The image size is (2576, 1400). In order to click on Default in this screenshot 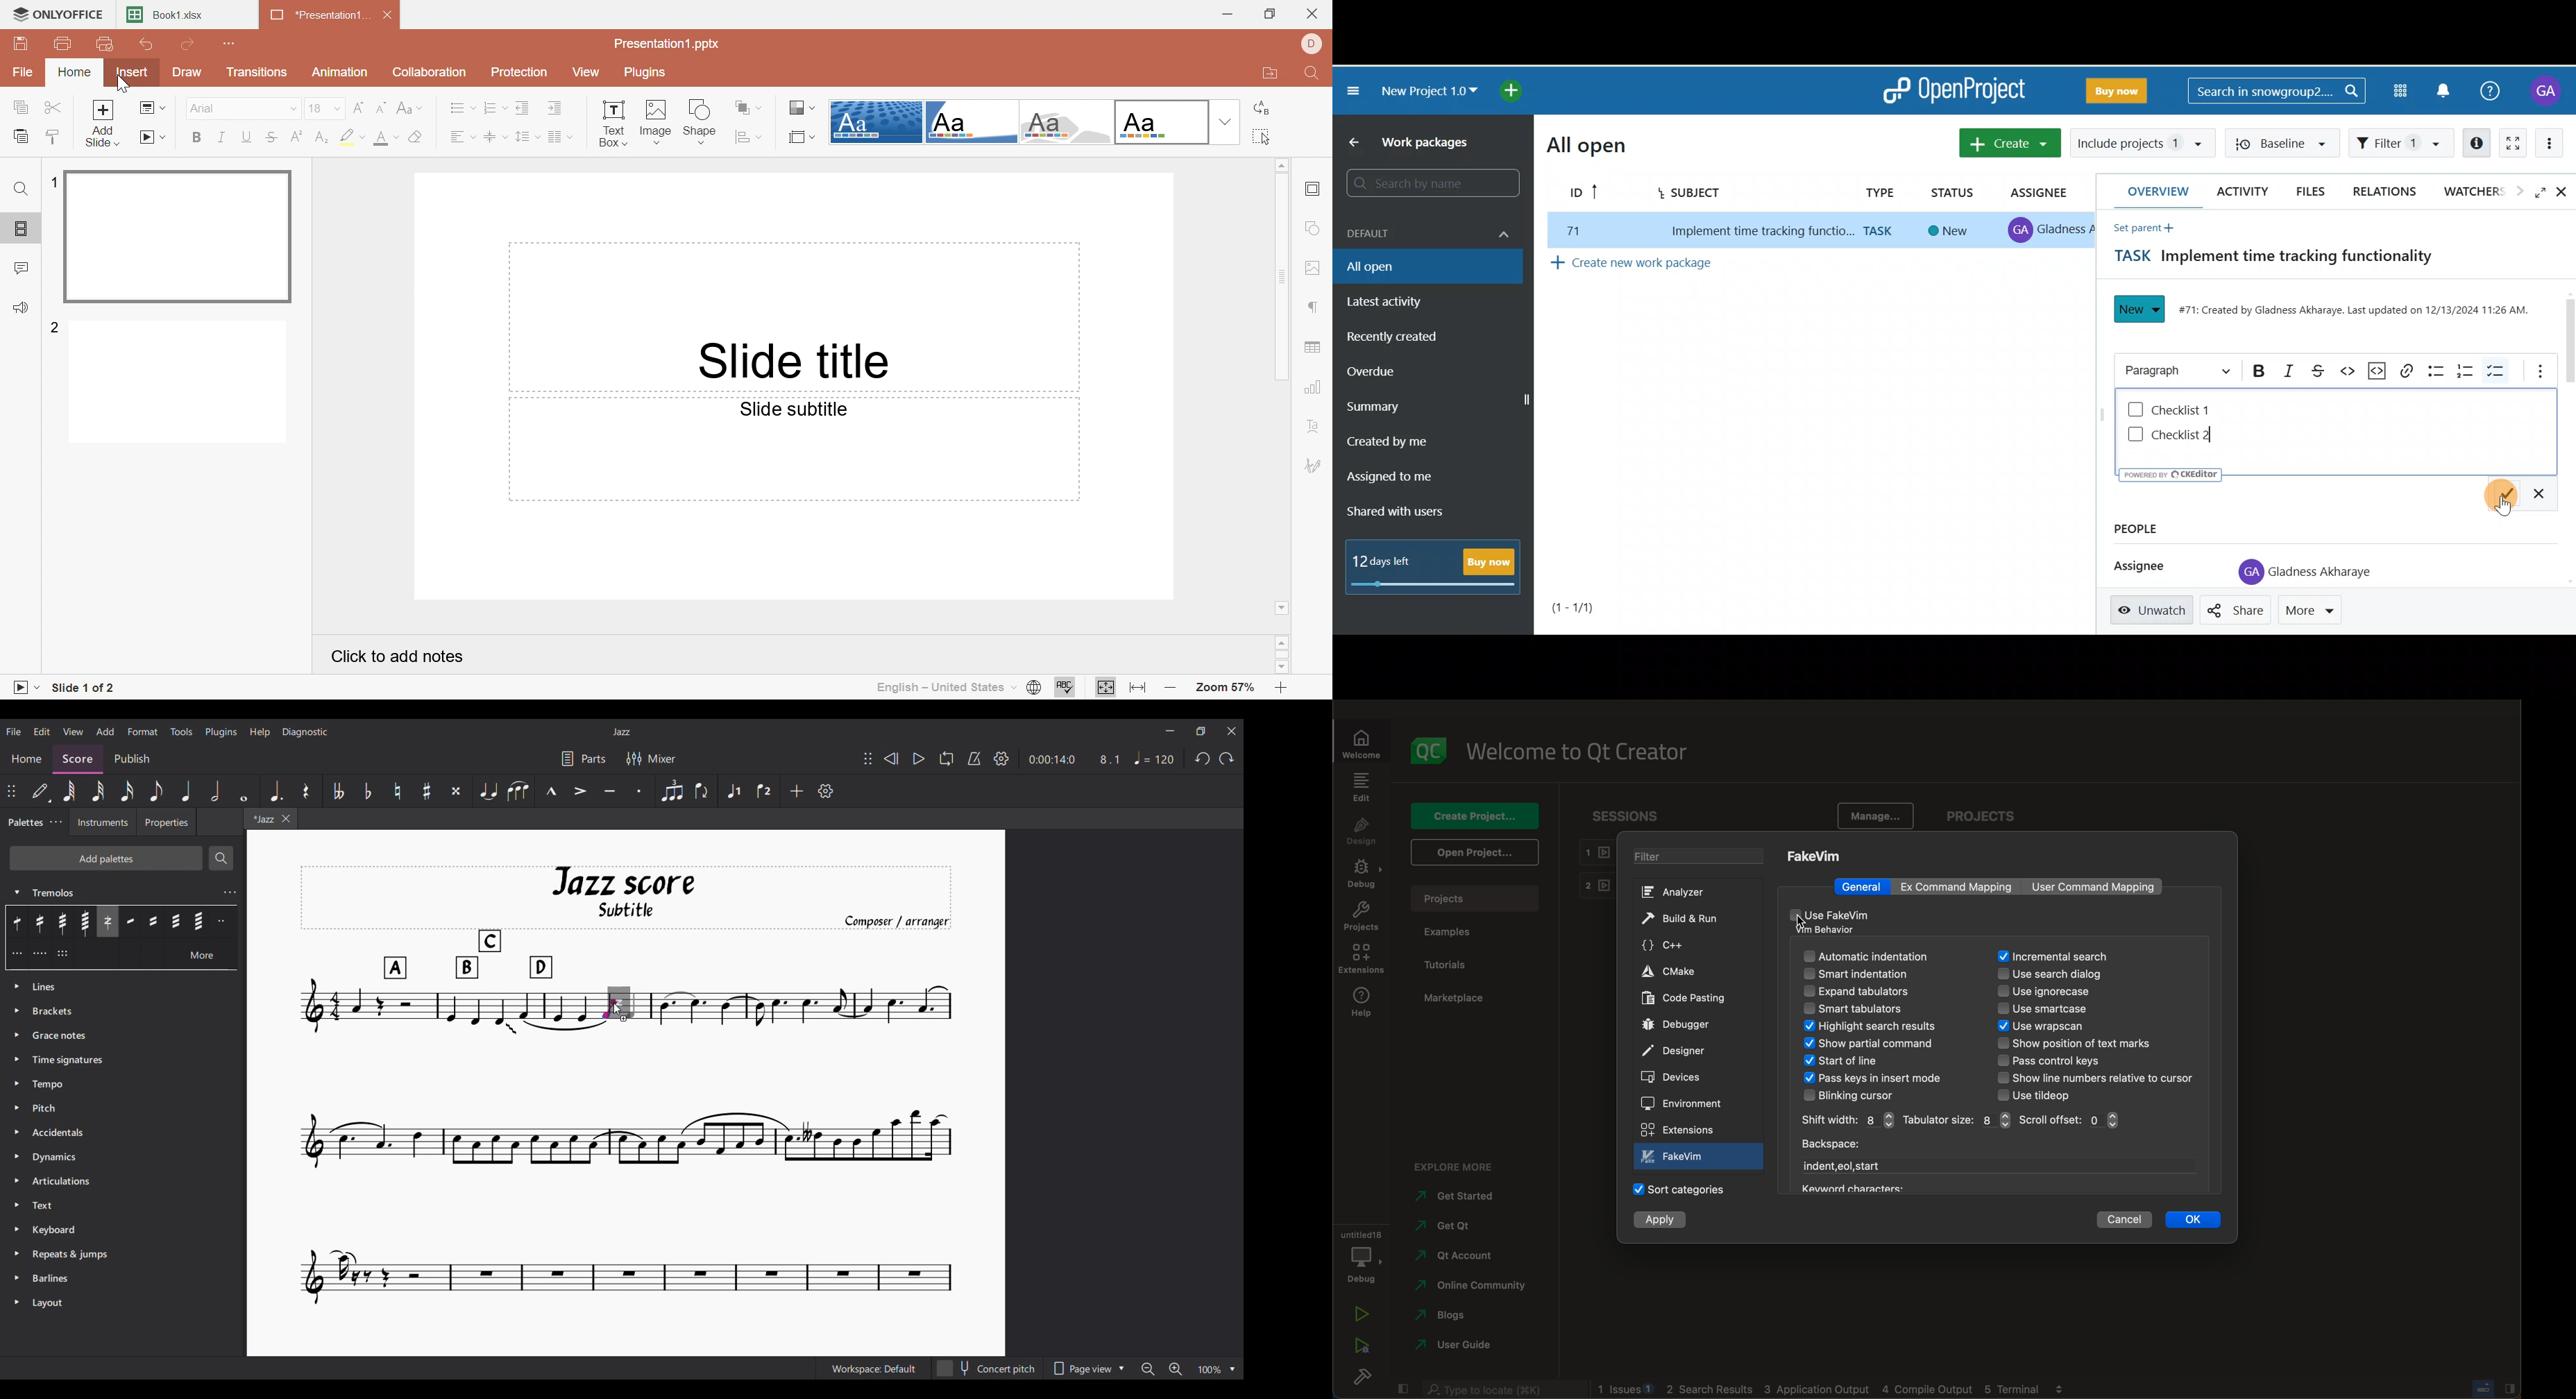, I will do `click(41, 791)`.